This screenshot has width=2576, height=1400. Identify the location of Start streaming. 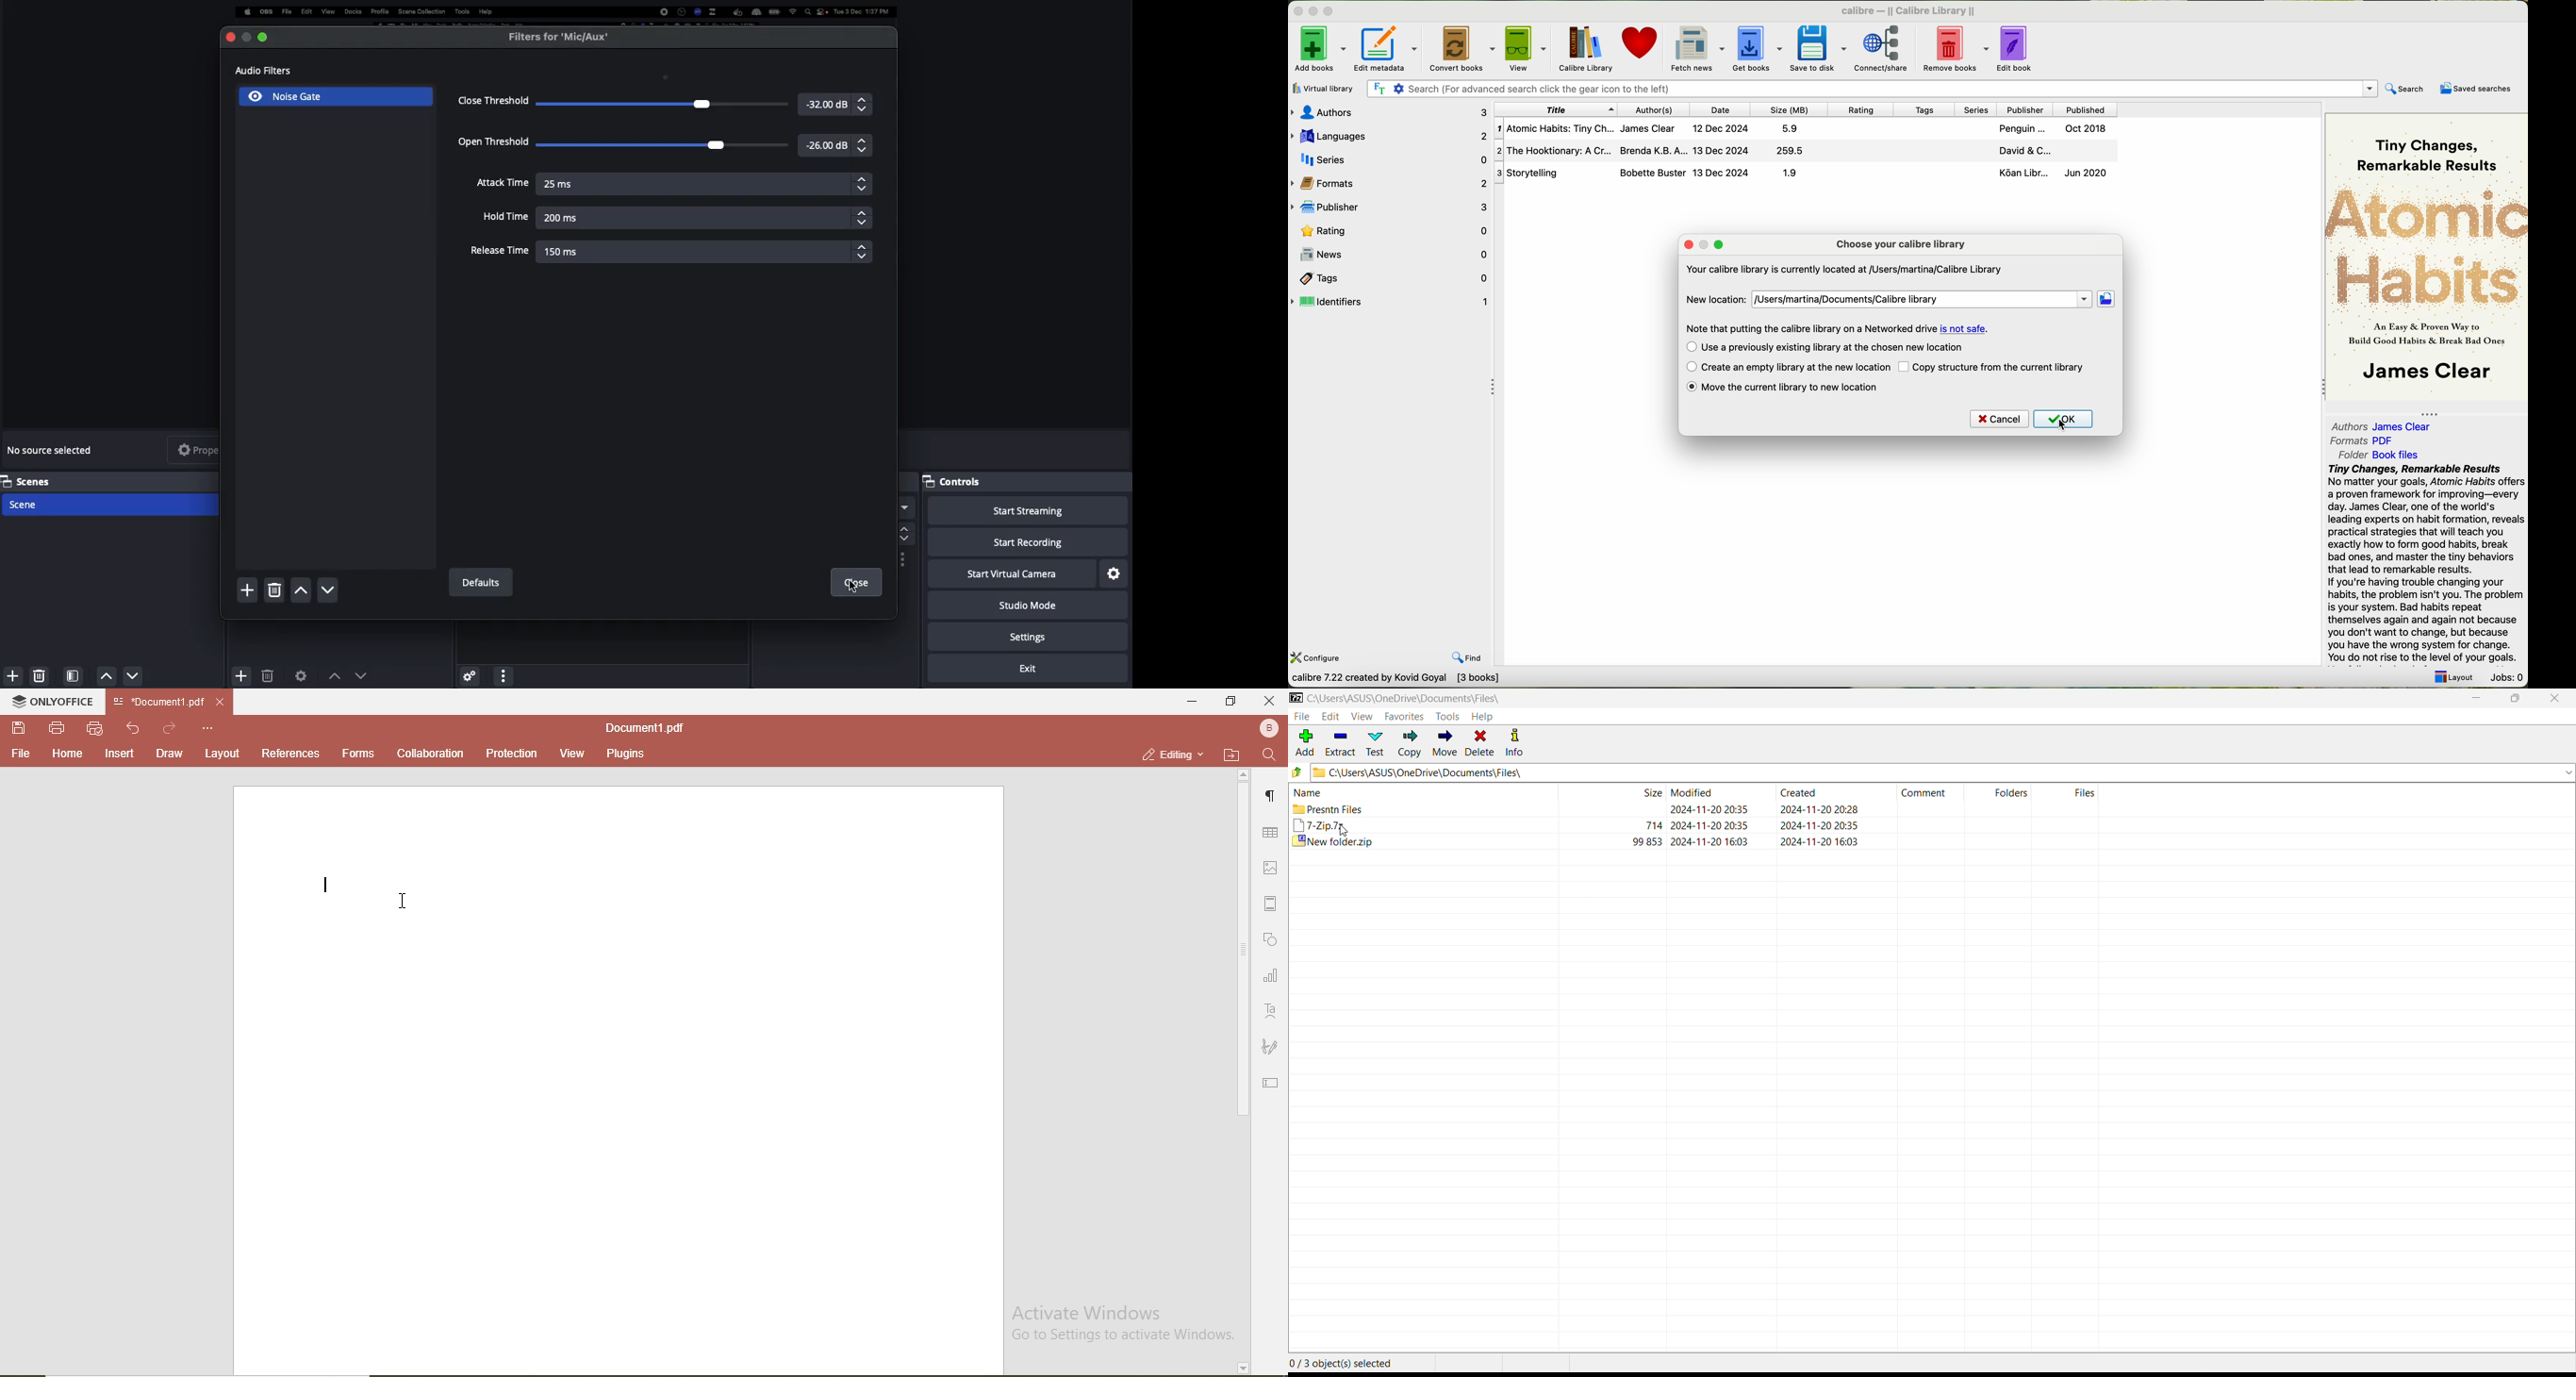
(1027, 511).